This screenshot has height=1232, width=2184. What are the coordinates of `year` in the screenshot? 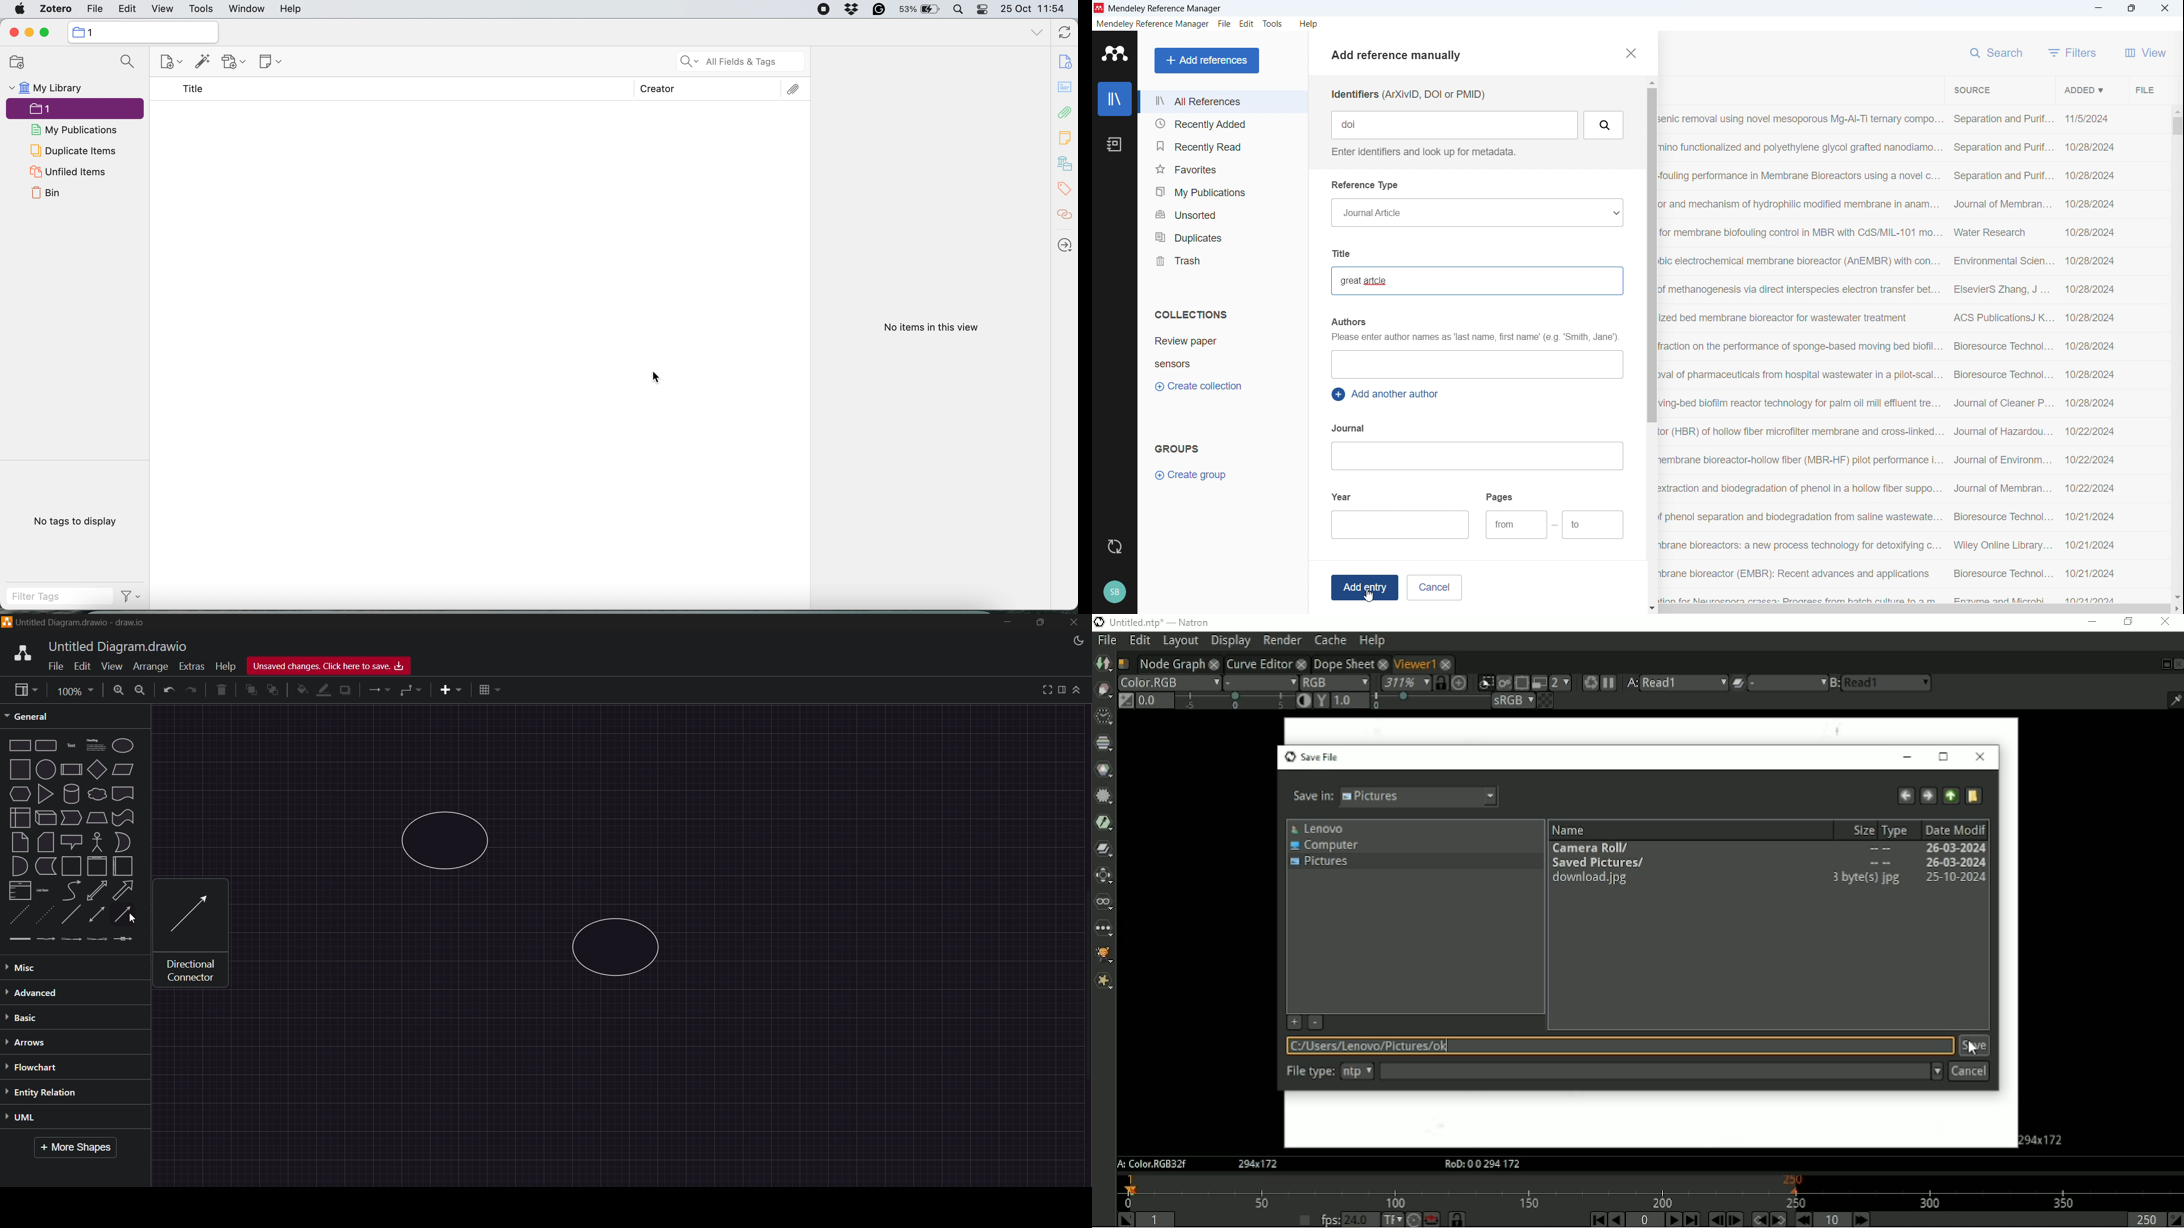 It's located at (1342, 496).